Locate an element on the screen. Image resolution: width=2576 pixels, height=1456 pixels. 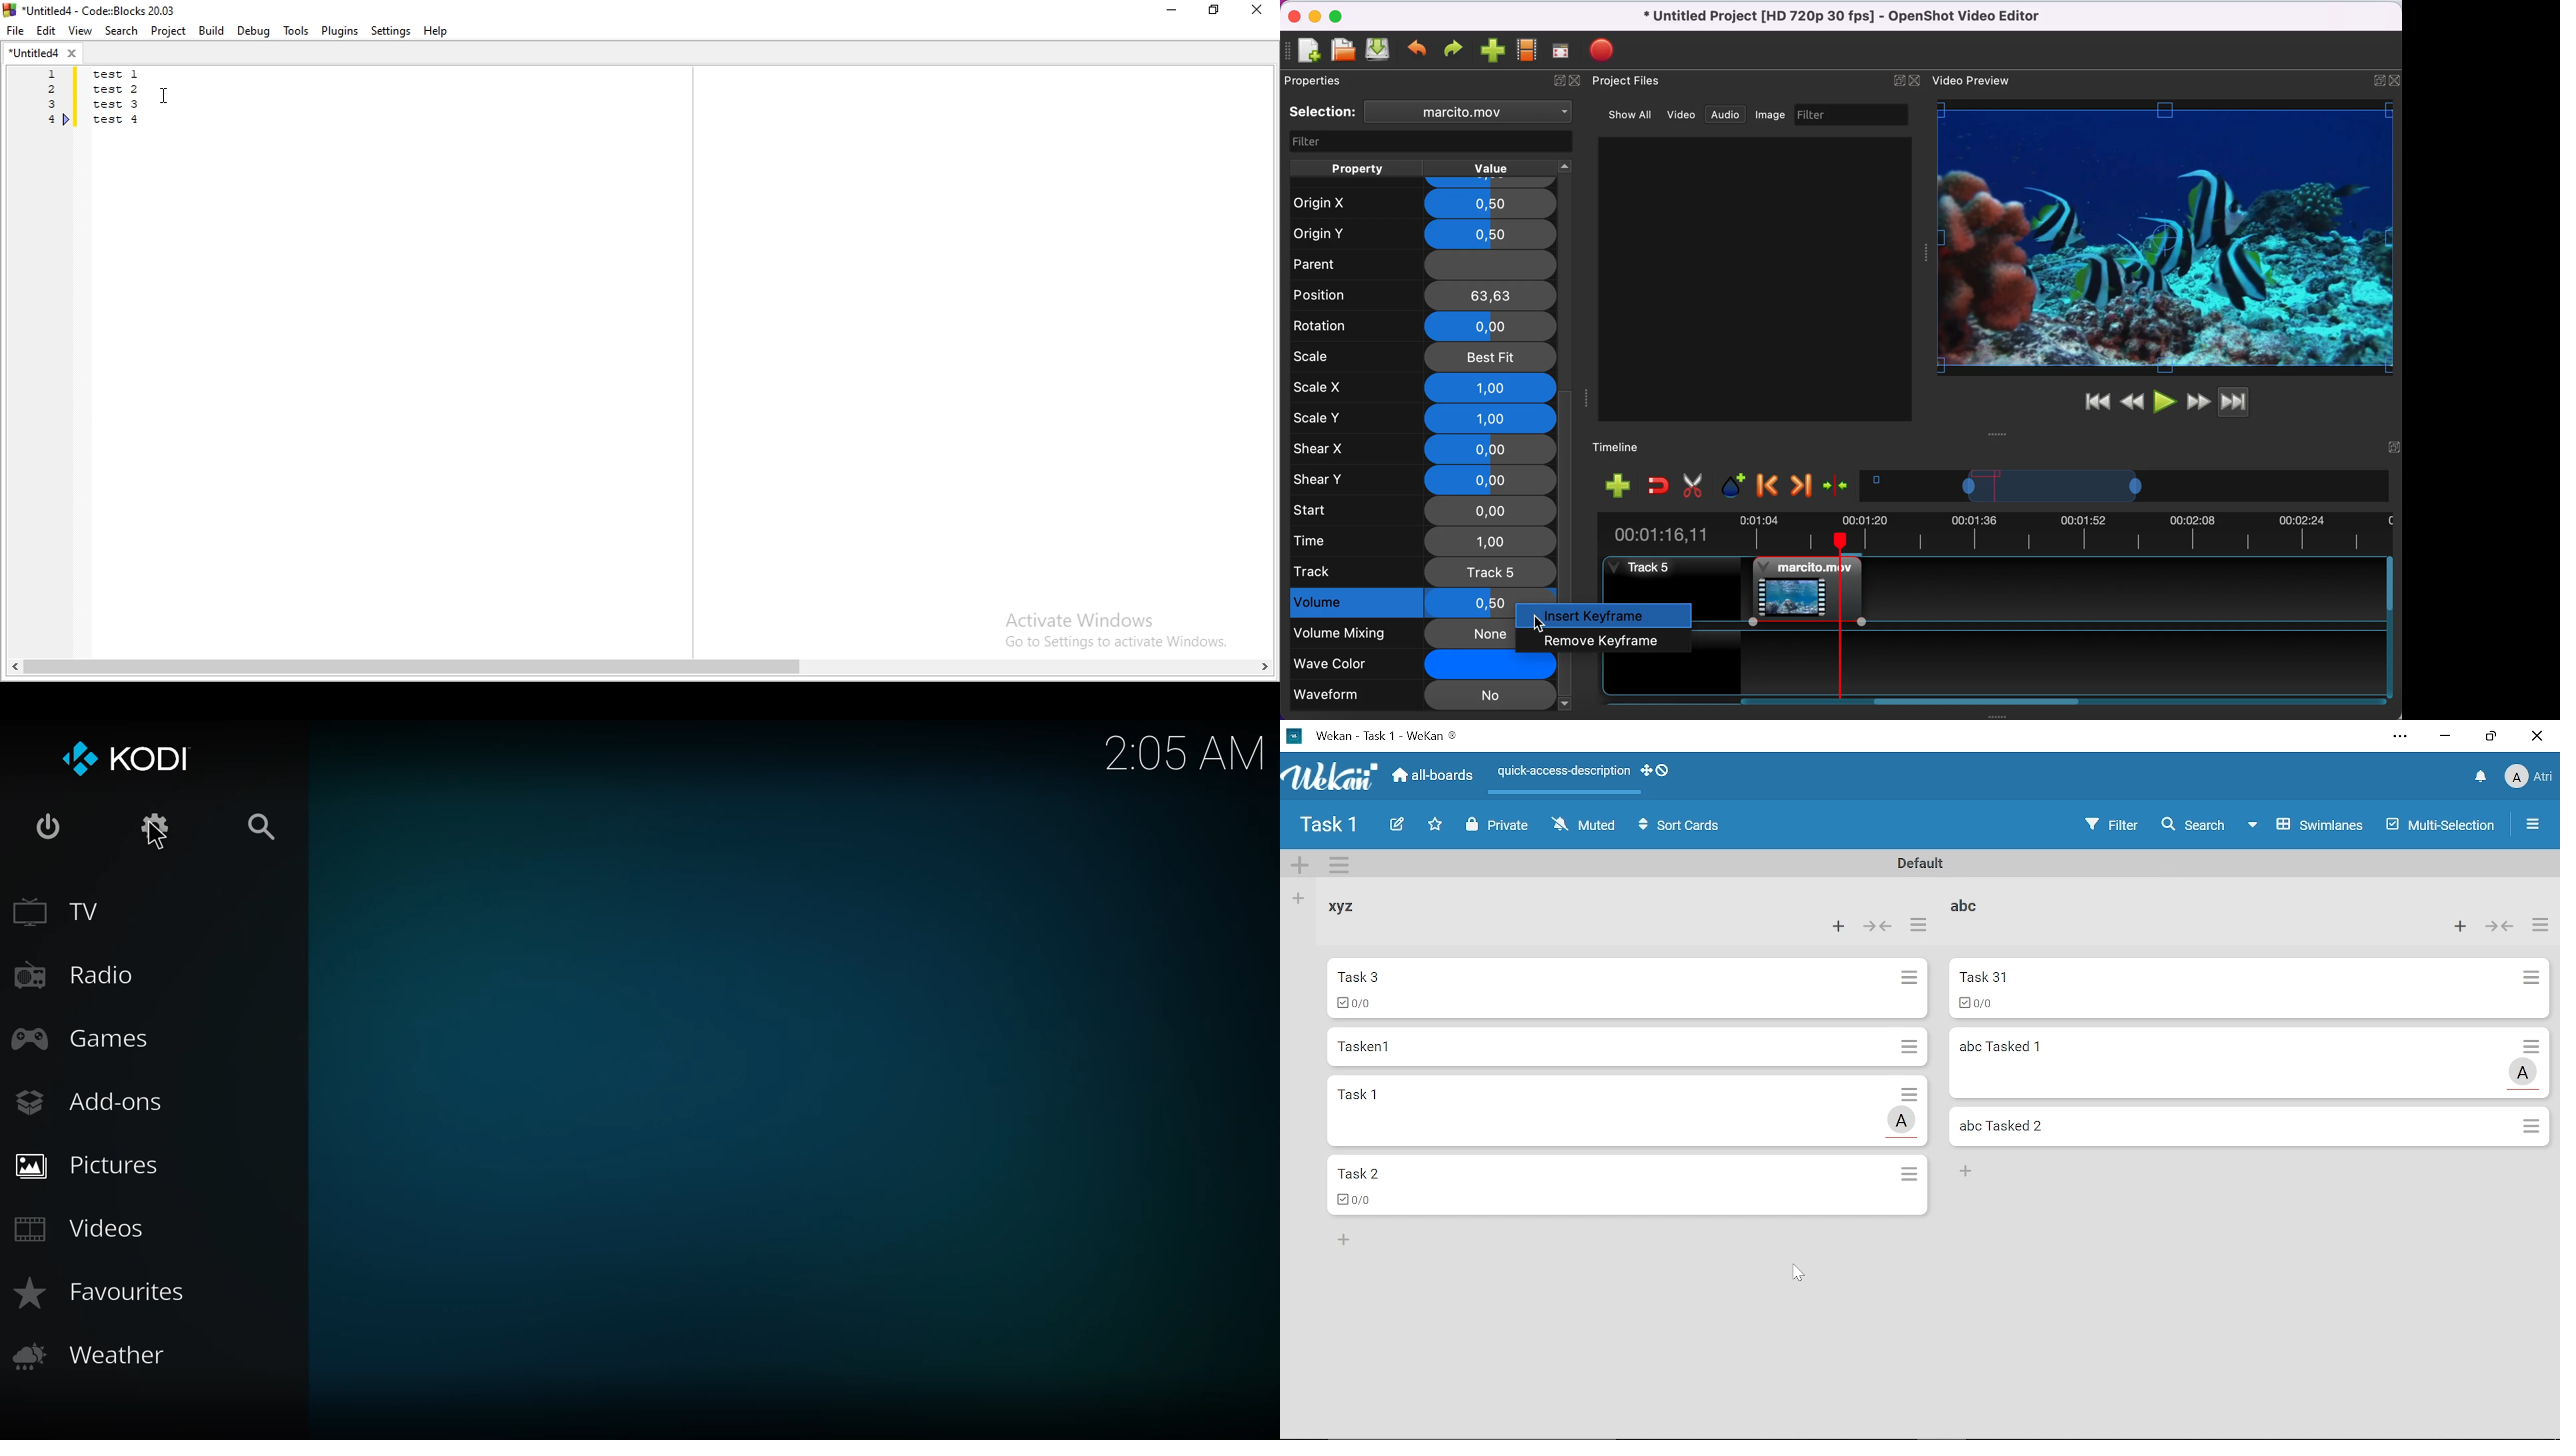
Sort Cards is located at coordinates (1684, 827).